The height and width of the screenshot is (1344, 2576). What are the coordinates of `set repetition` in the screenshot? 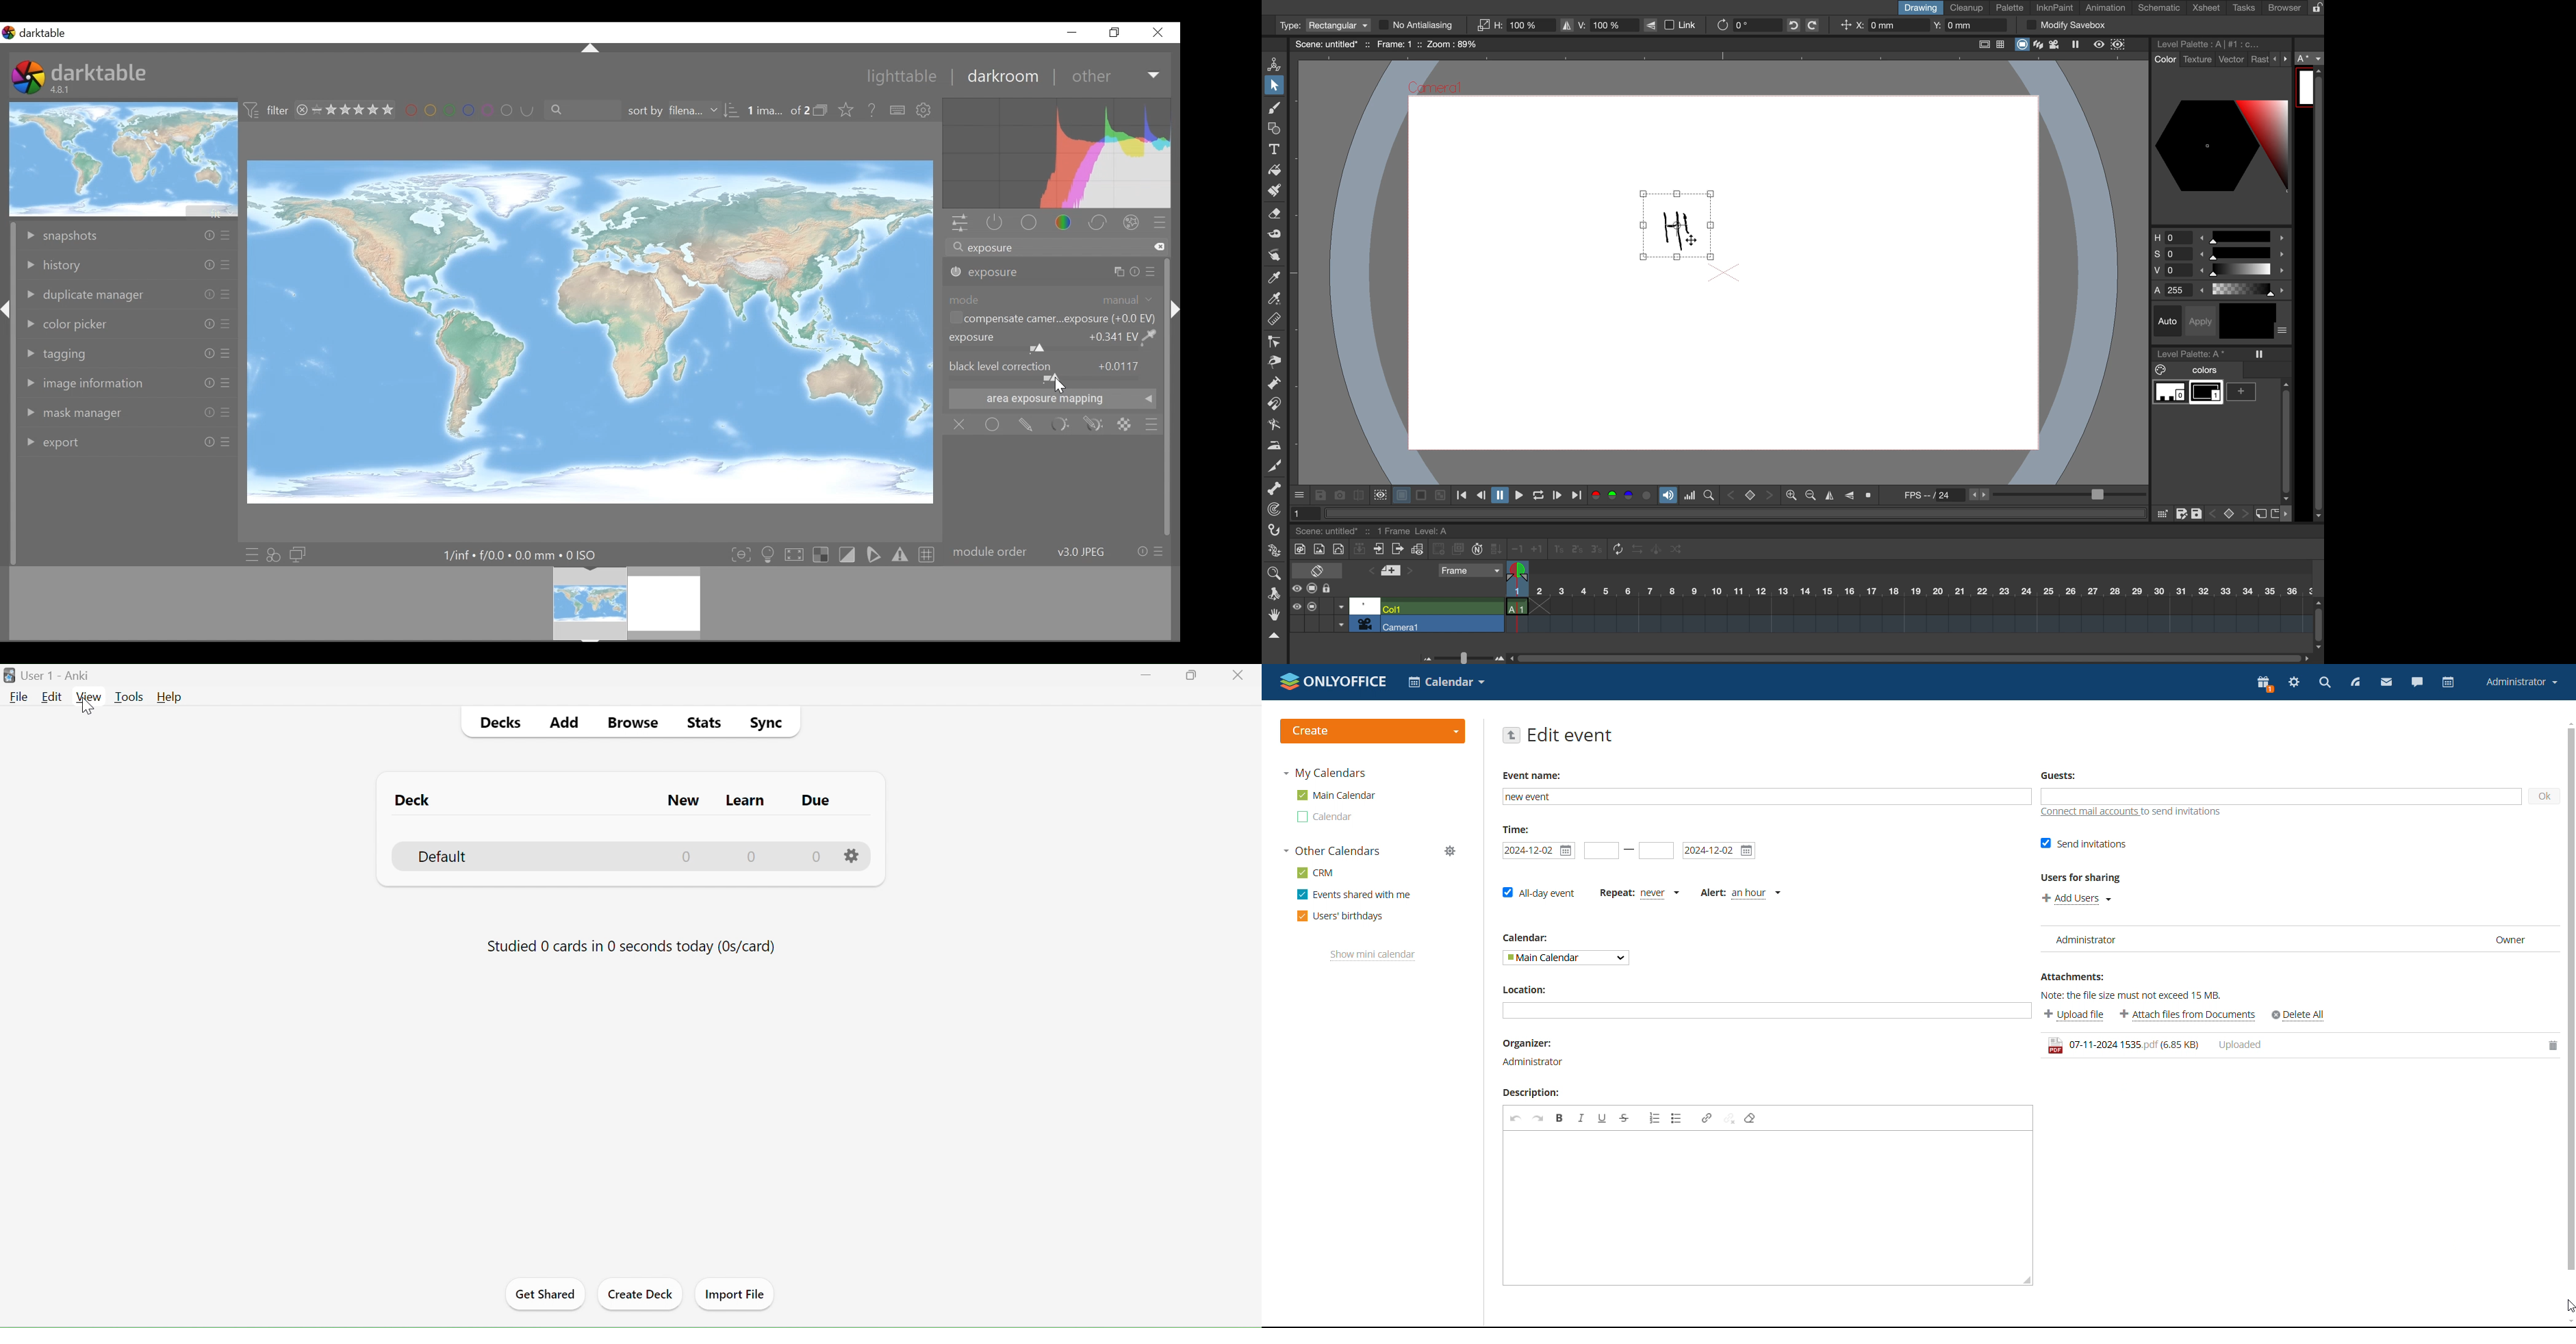 It's located at (1639, 894).